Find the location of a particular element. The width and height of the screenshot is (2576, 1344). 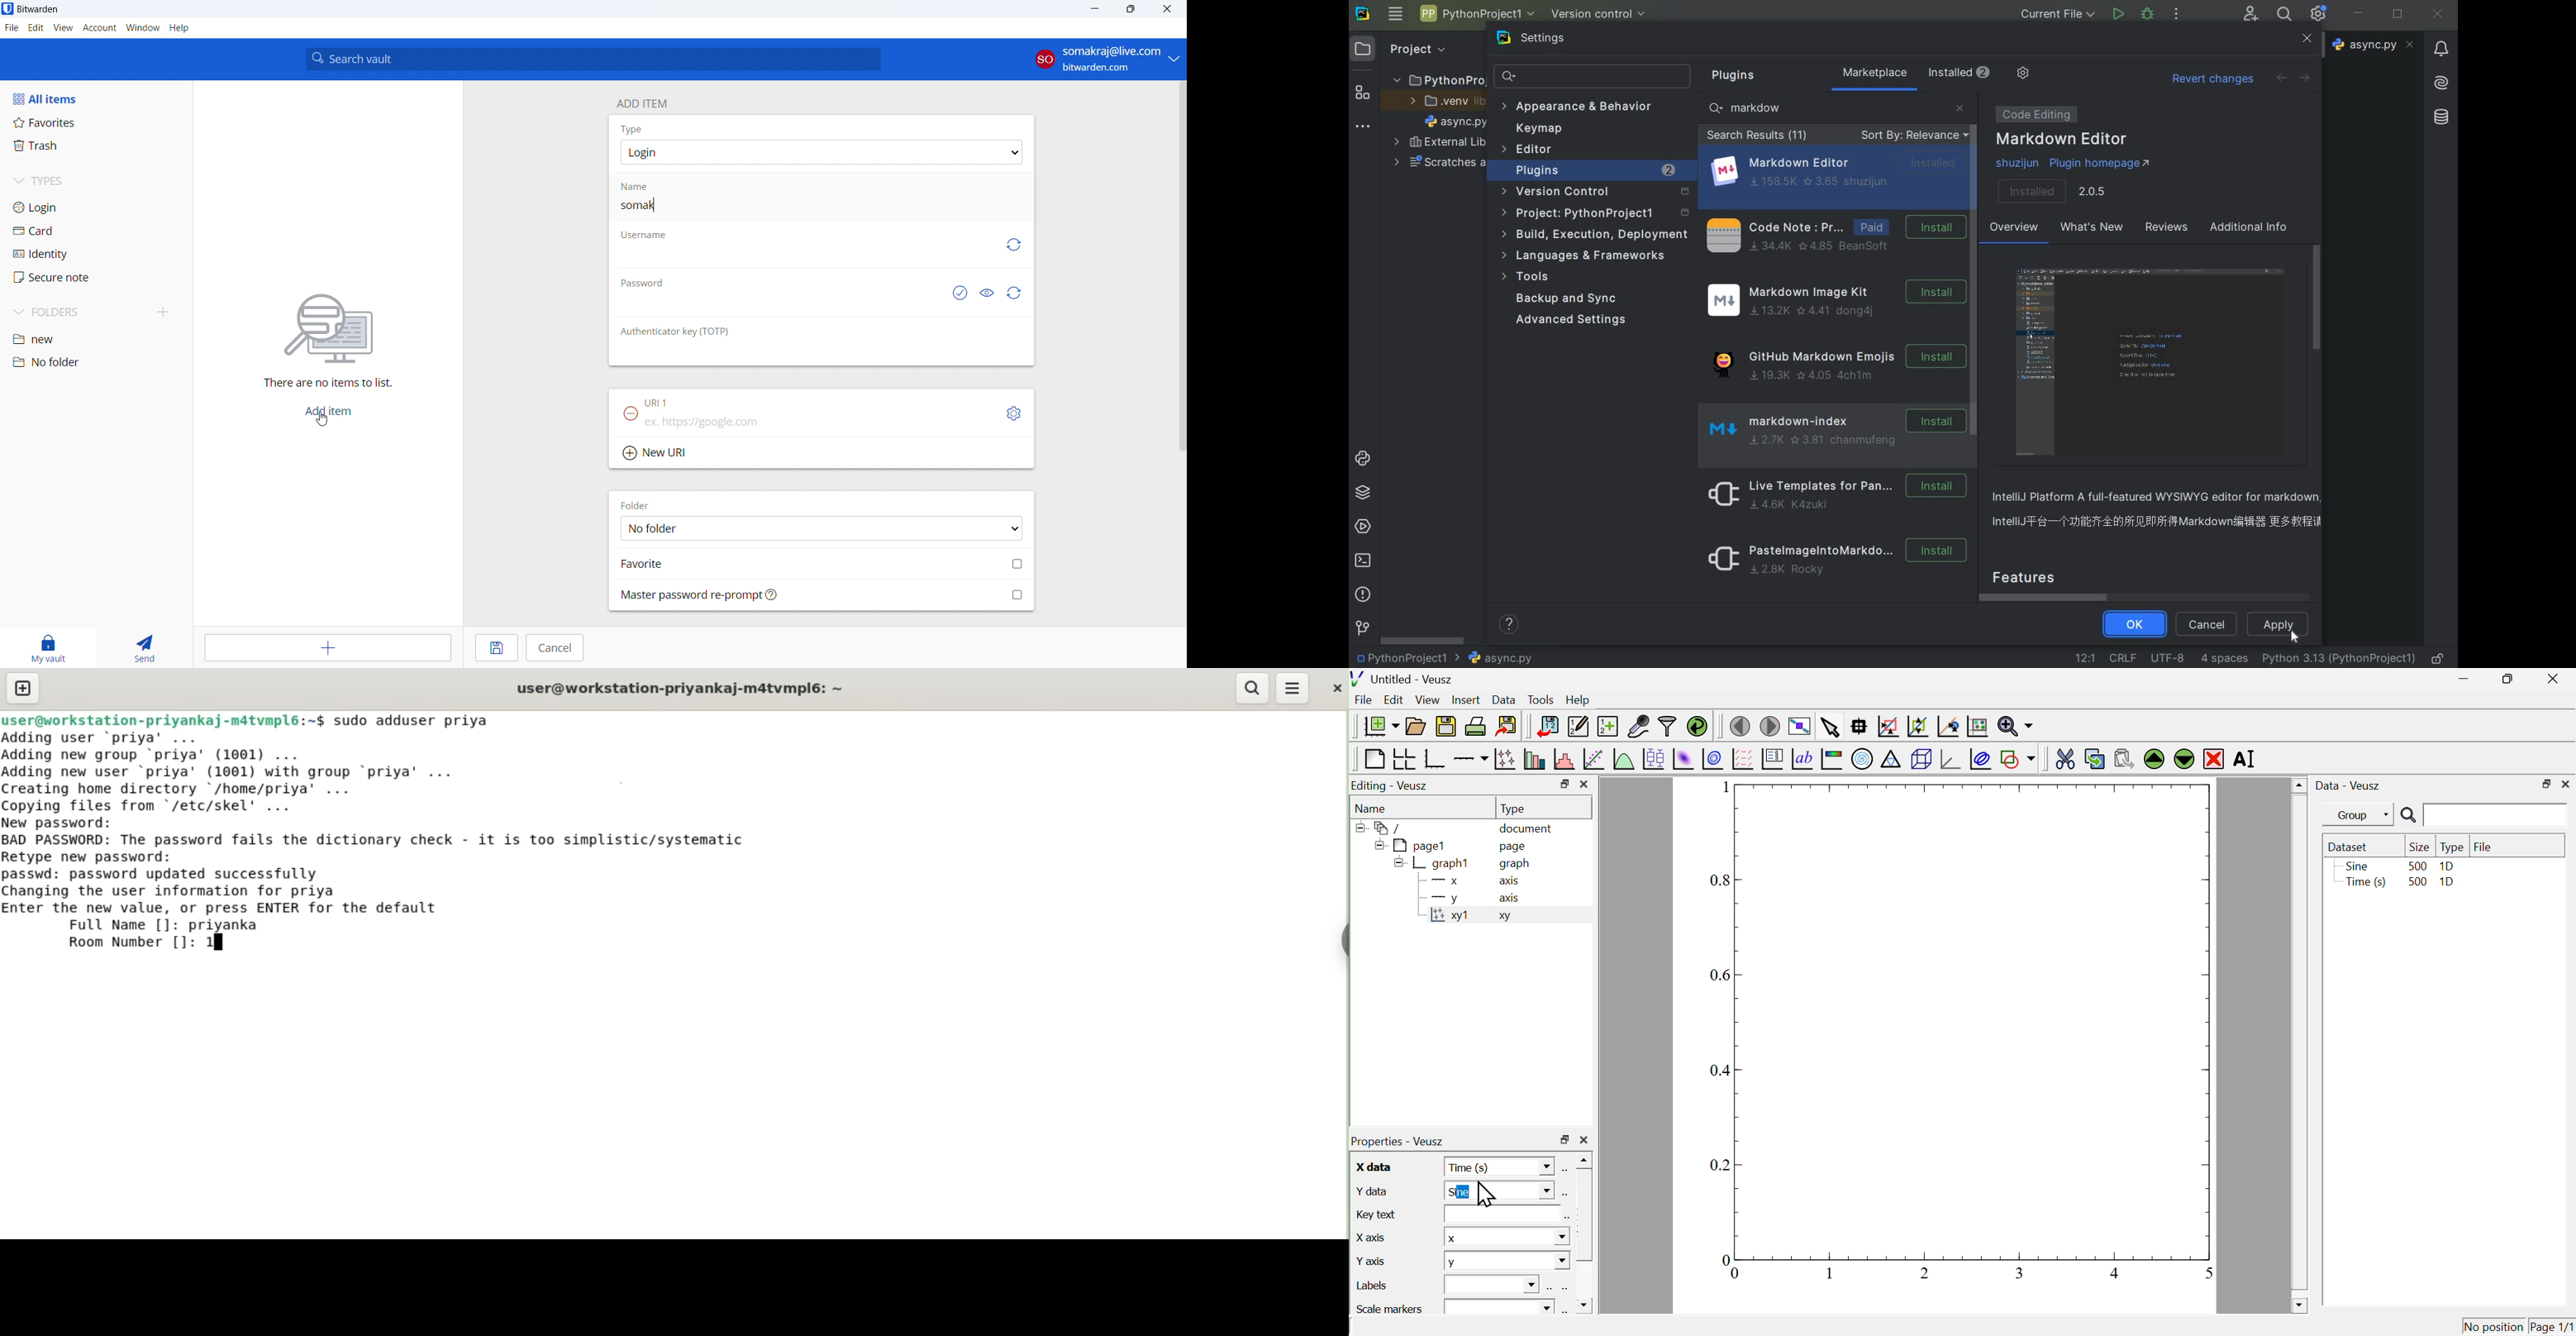

add an axis to the plot is located at coordinates (1471, 759).